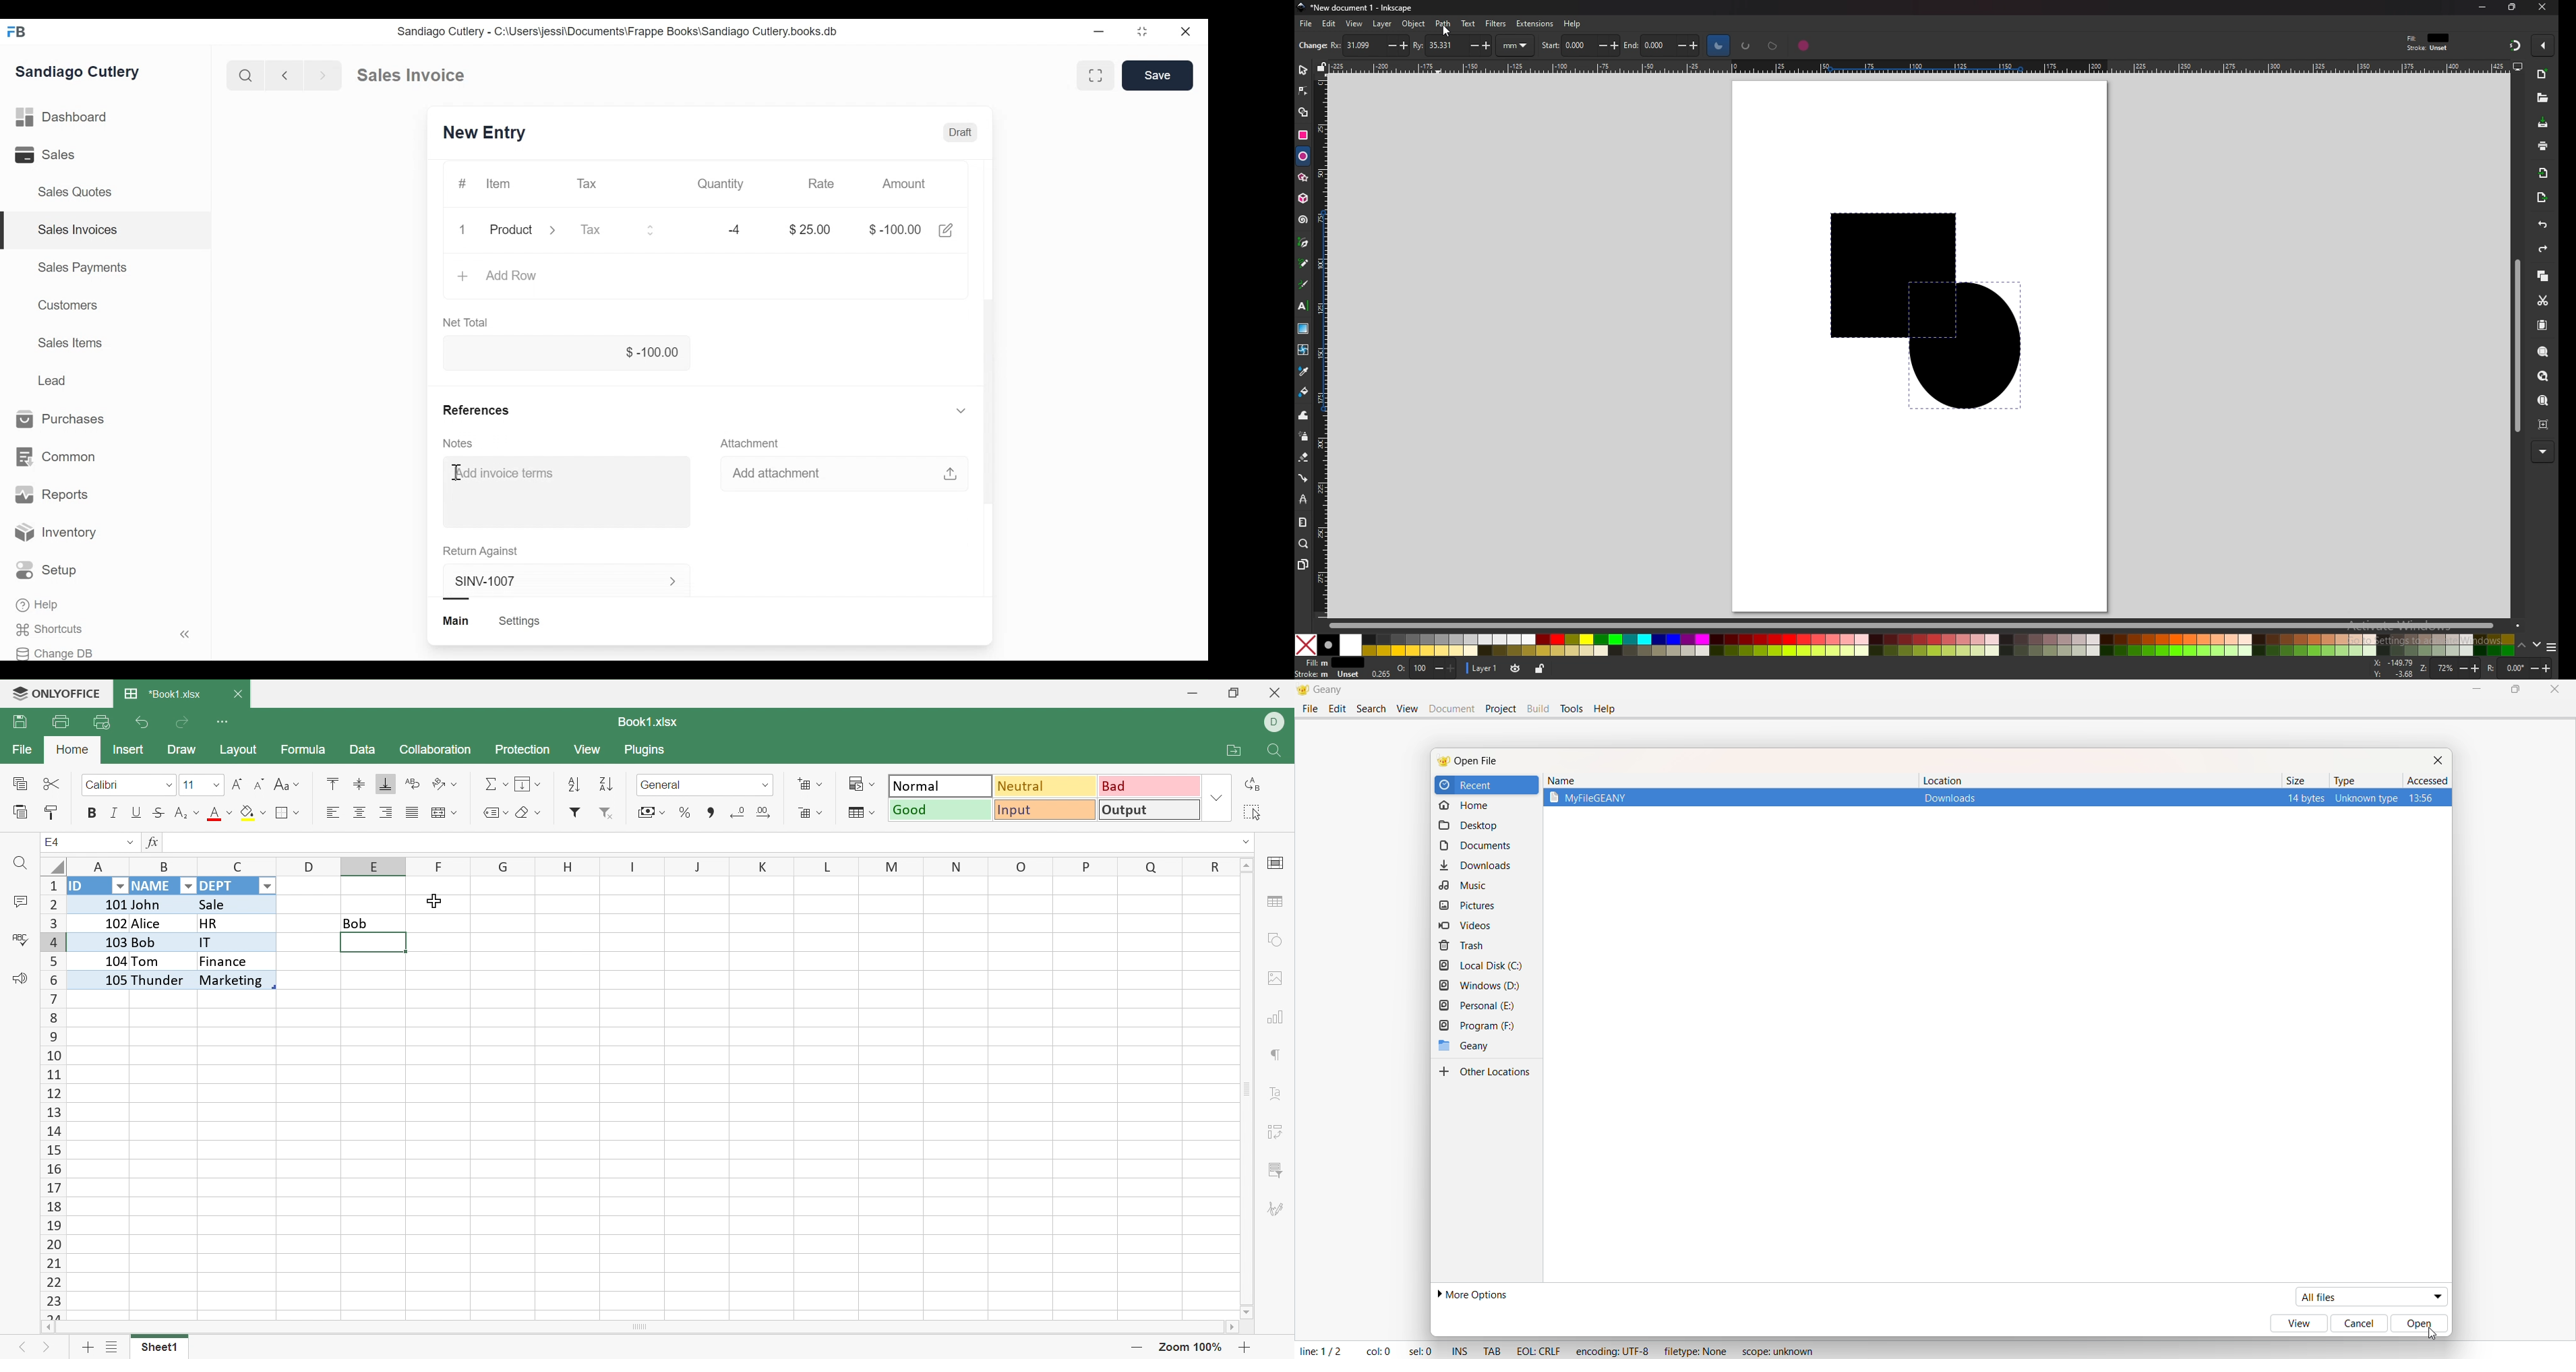 This screenshot has height=1372, width=2576. What do you see at coordinates (48, 629) in the screenshot?
I see `Shortcuts` at bounding box center [48, 629].